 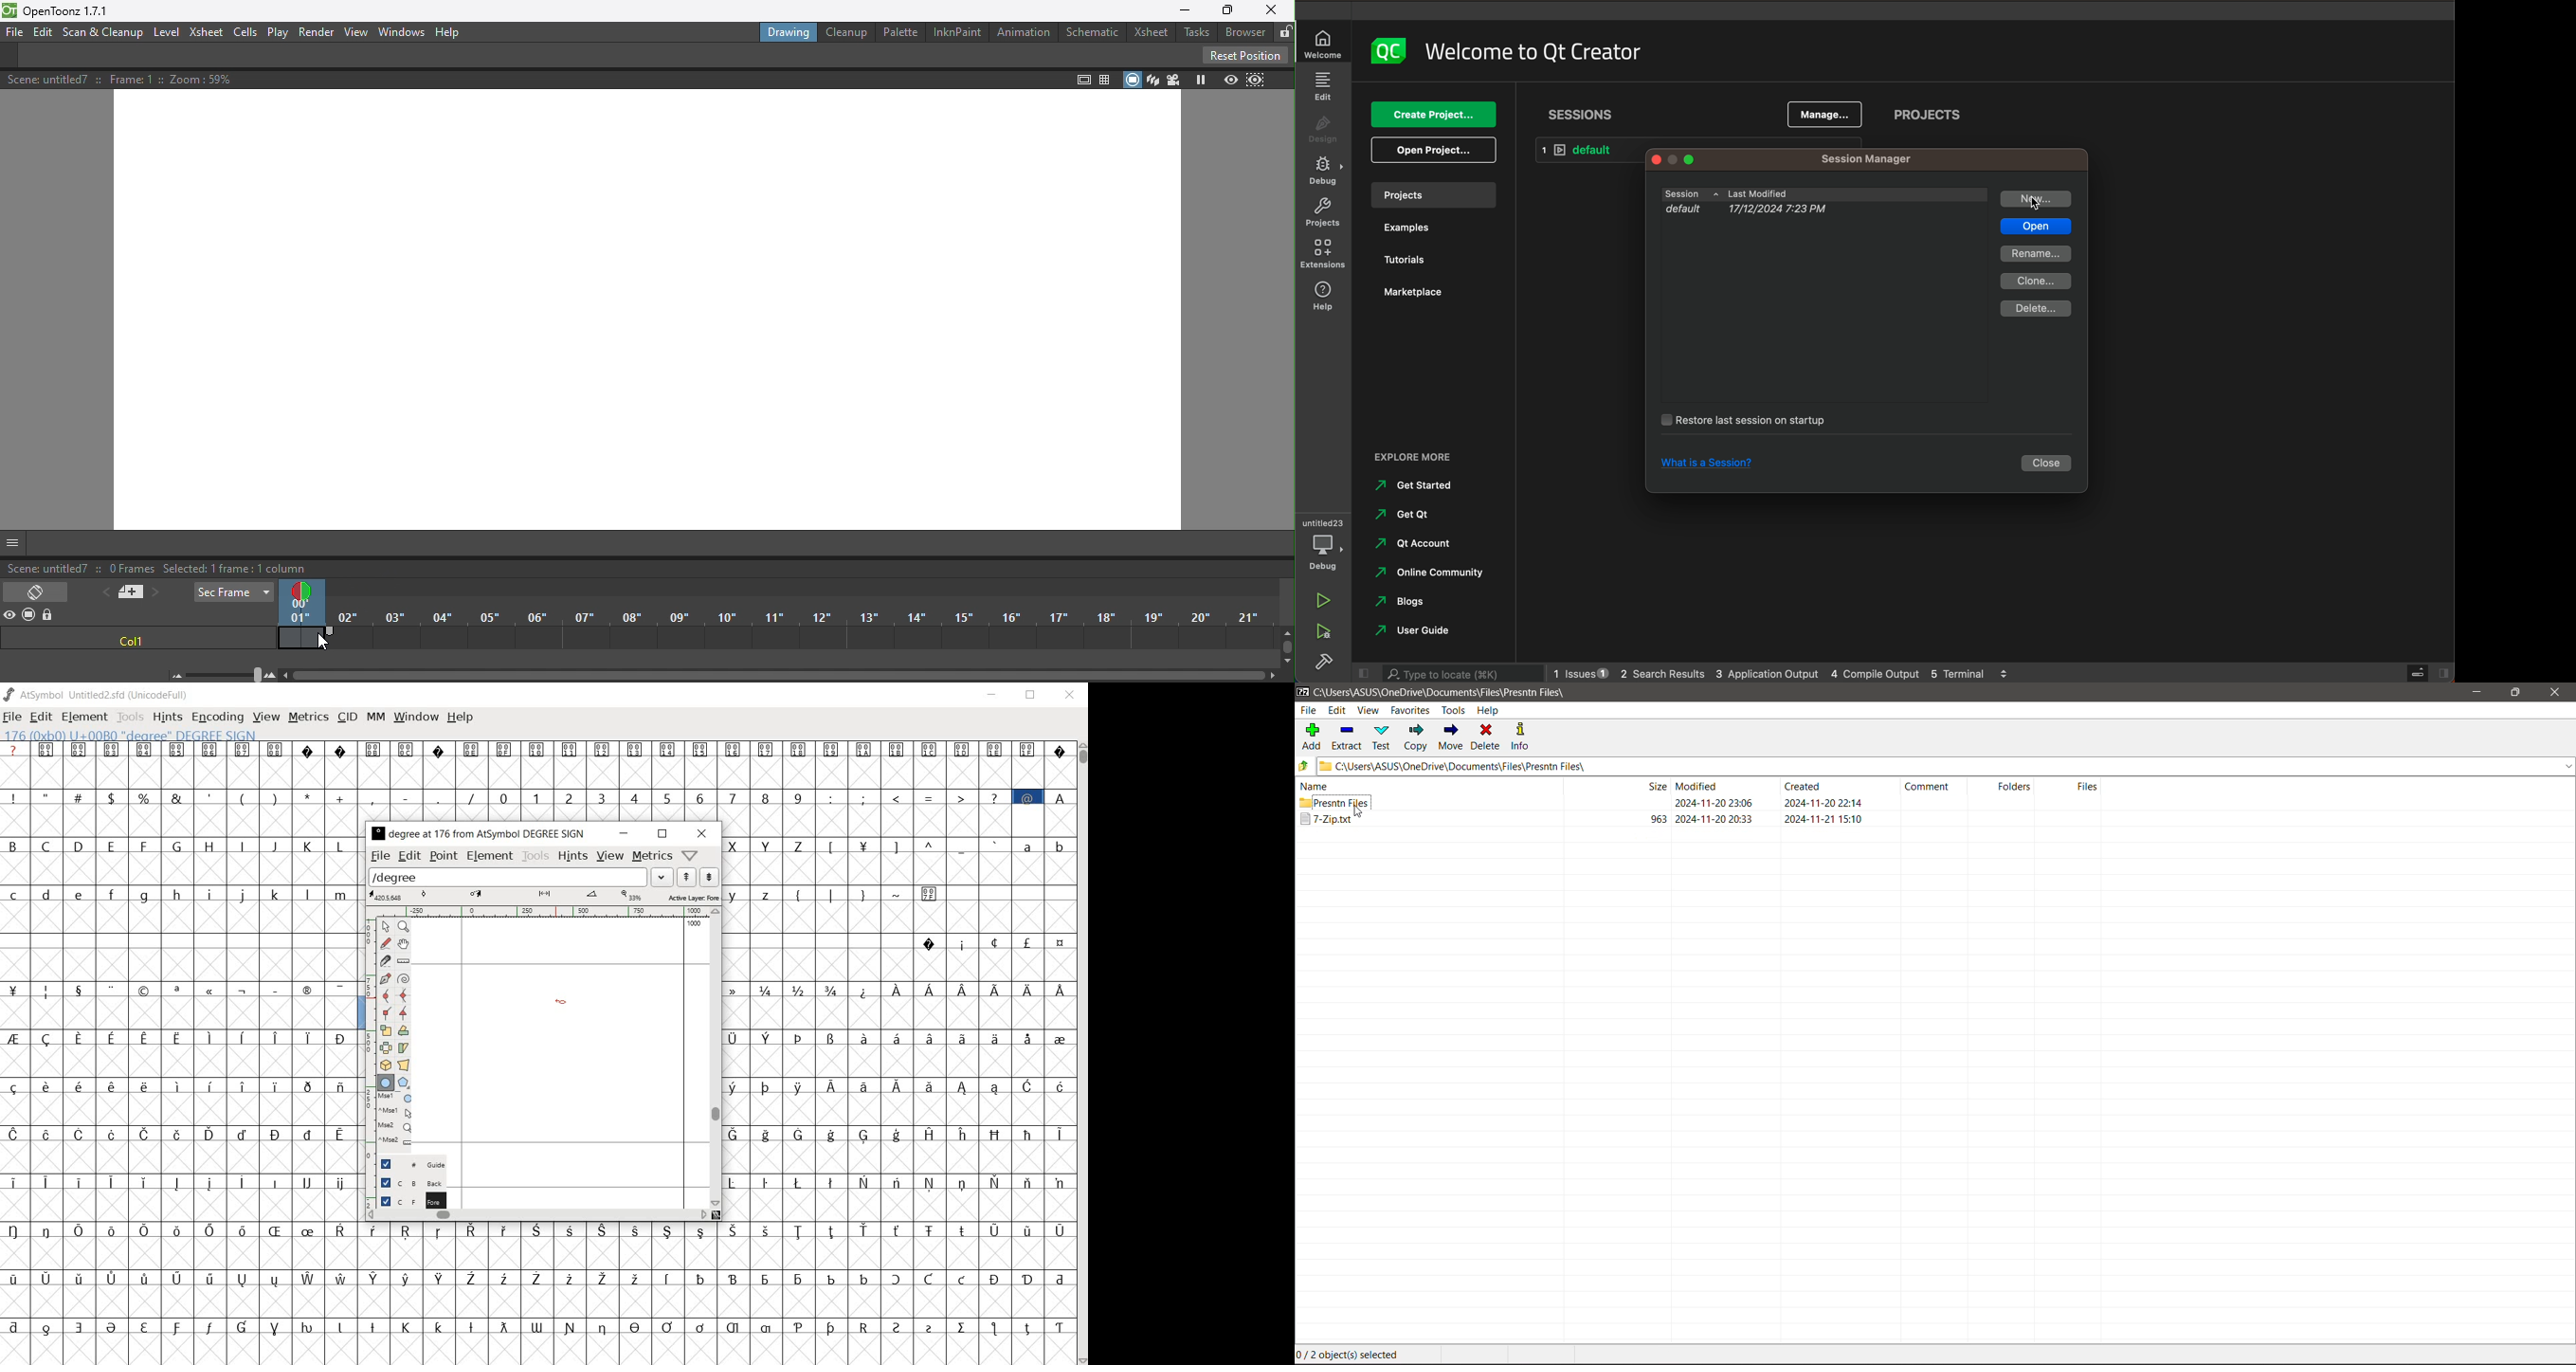 I want to click on view, so click(x=610, y=855).